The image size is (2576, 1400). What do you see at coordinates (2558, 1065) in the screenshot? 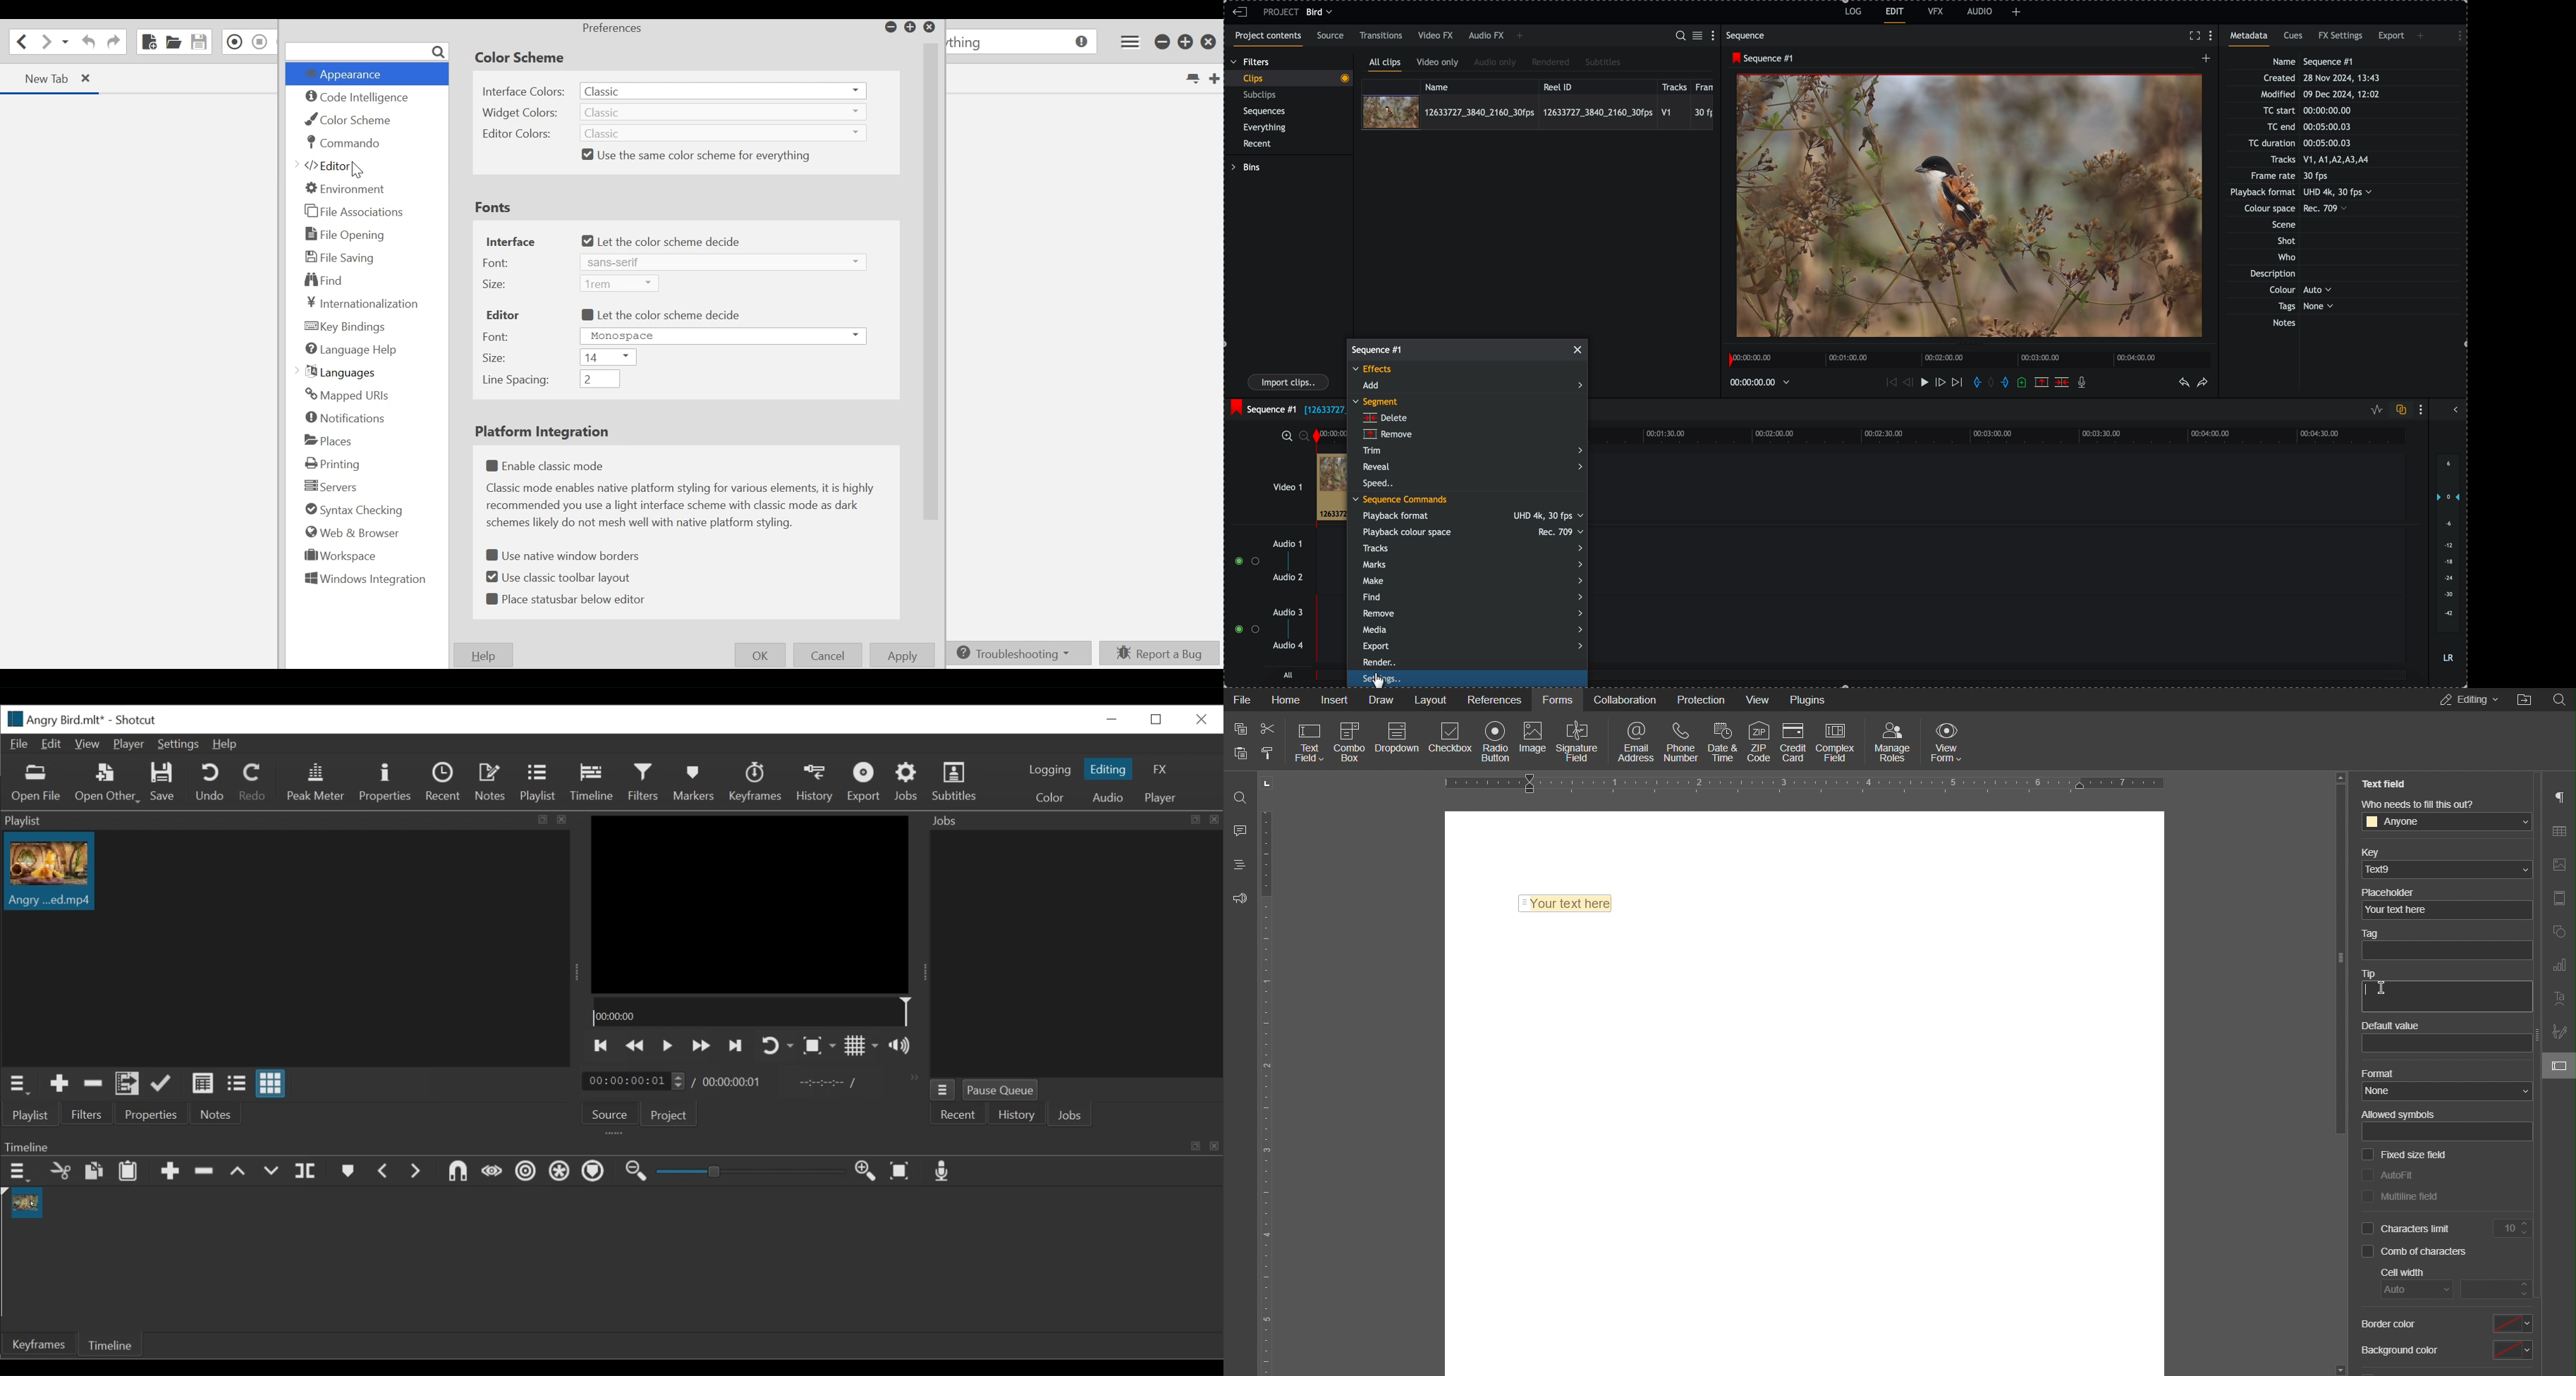
I see `Text Field Settings` at bounding box center [2558, 1065].